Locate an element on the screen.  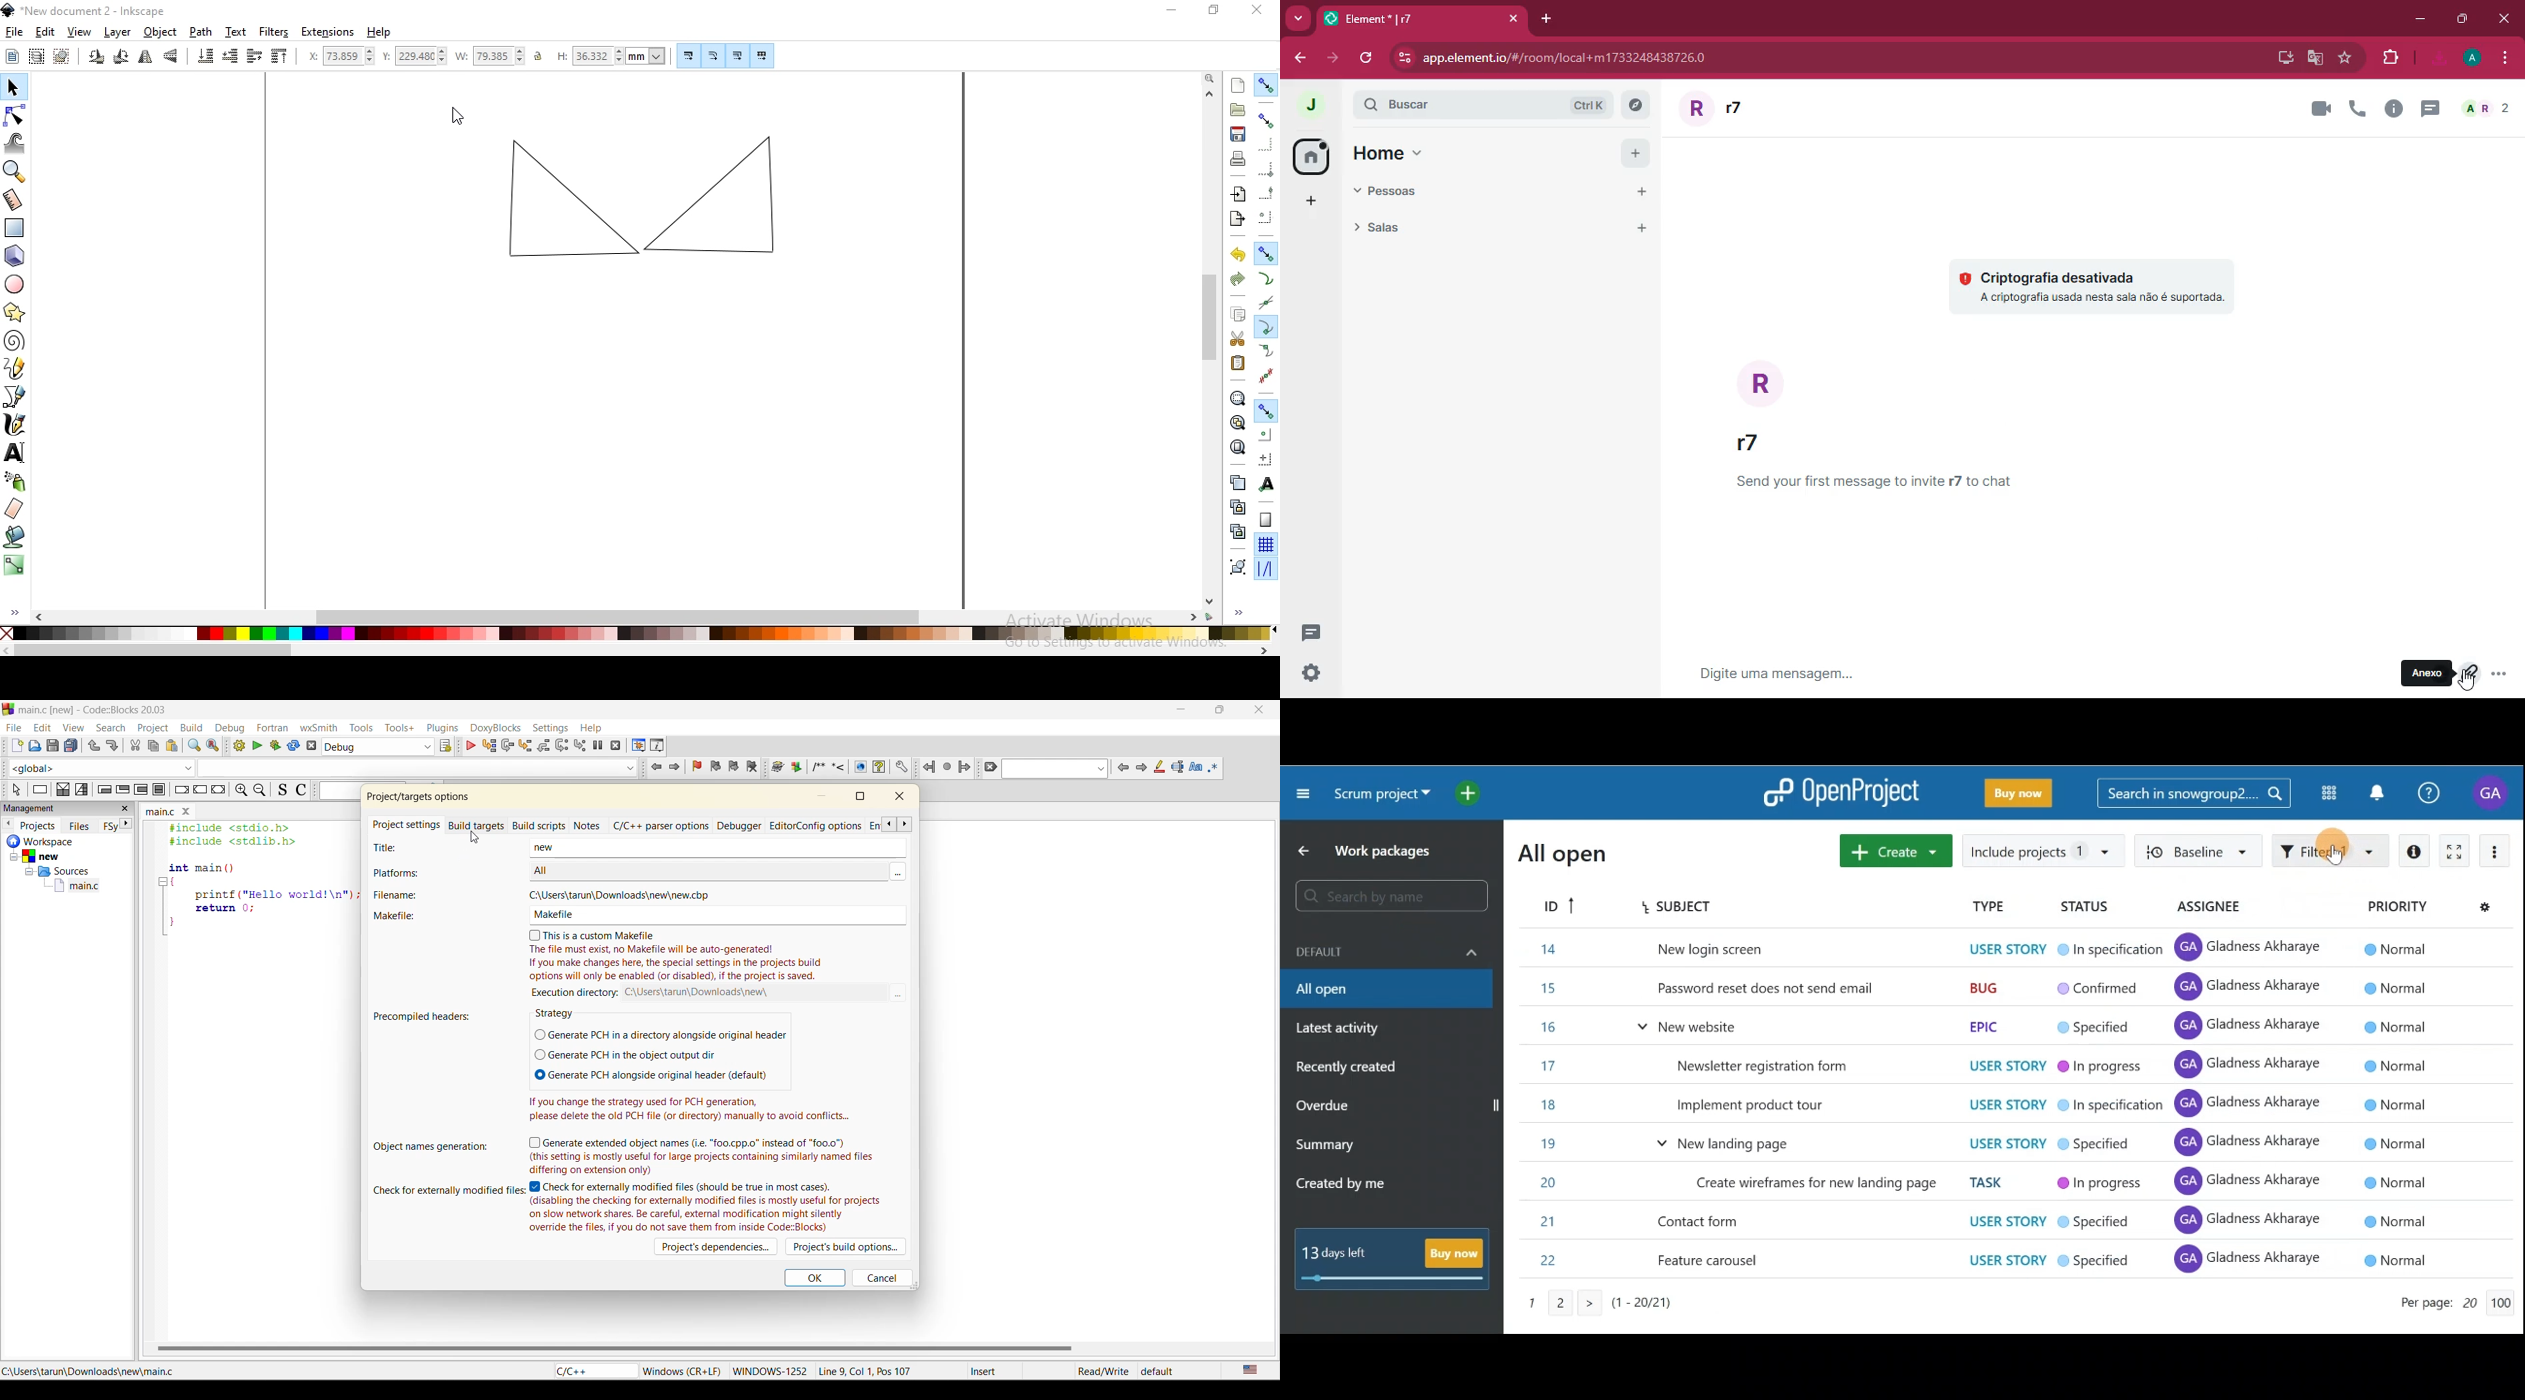
Insert is located at coordinates (1003, 1371).